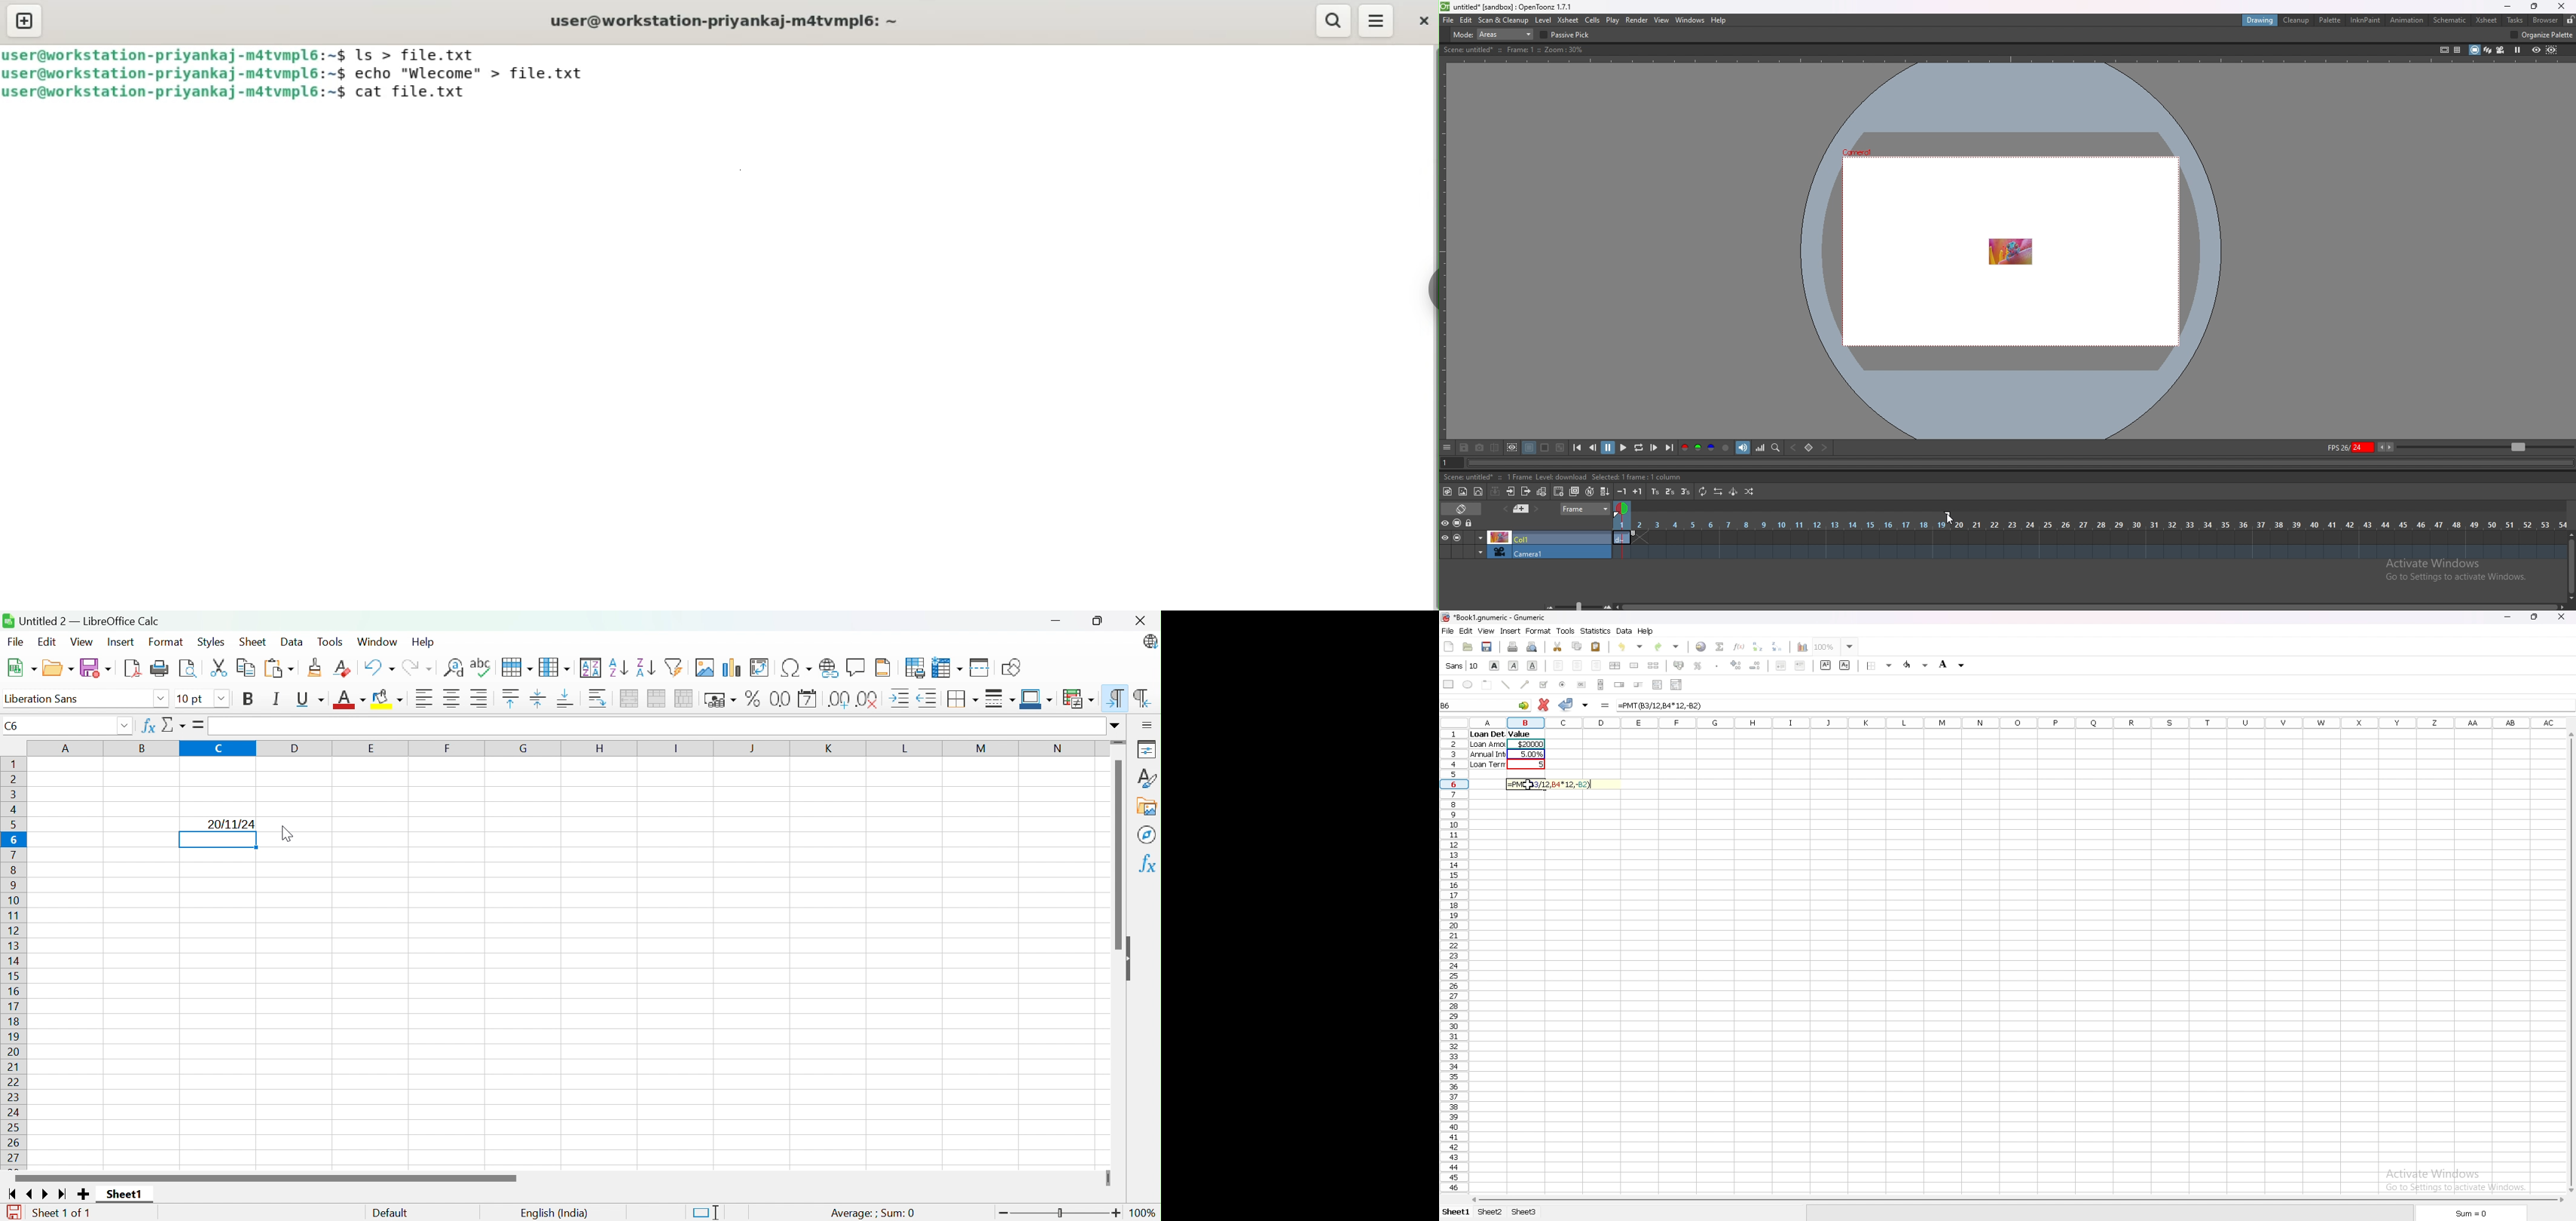 This screenshot has height=1232, width=2576. What do you see at coordinates (1118, 856) in the screenshot?
I see `Scroll bar` at bounding box center [1118, 856].